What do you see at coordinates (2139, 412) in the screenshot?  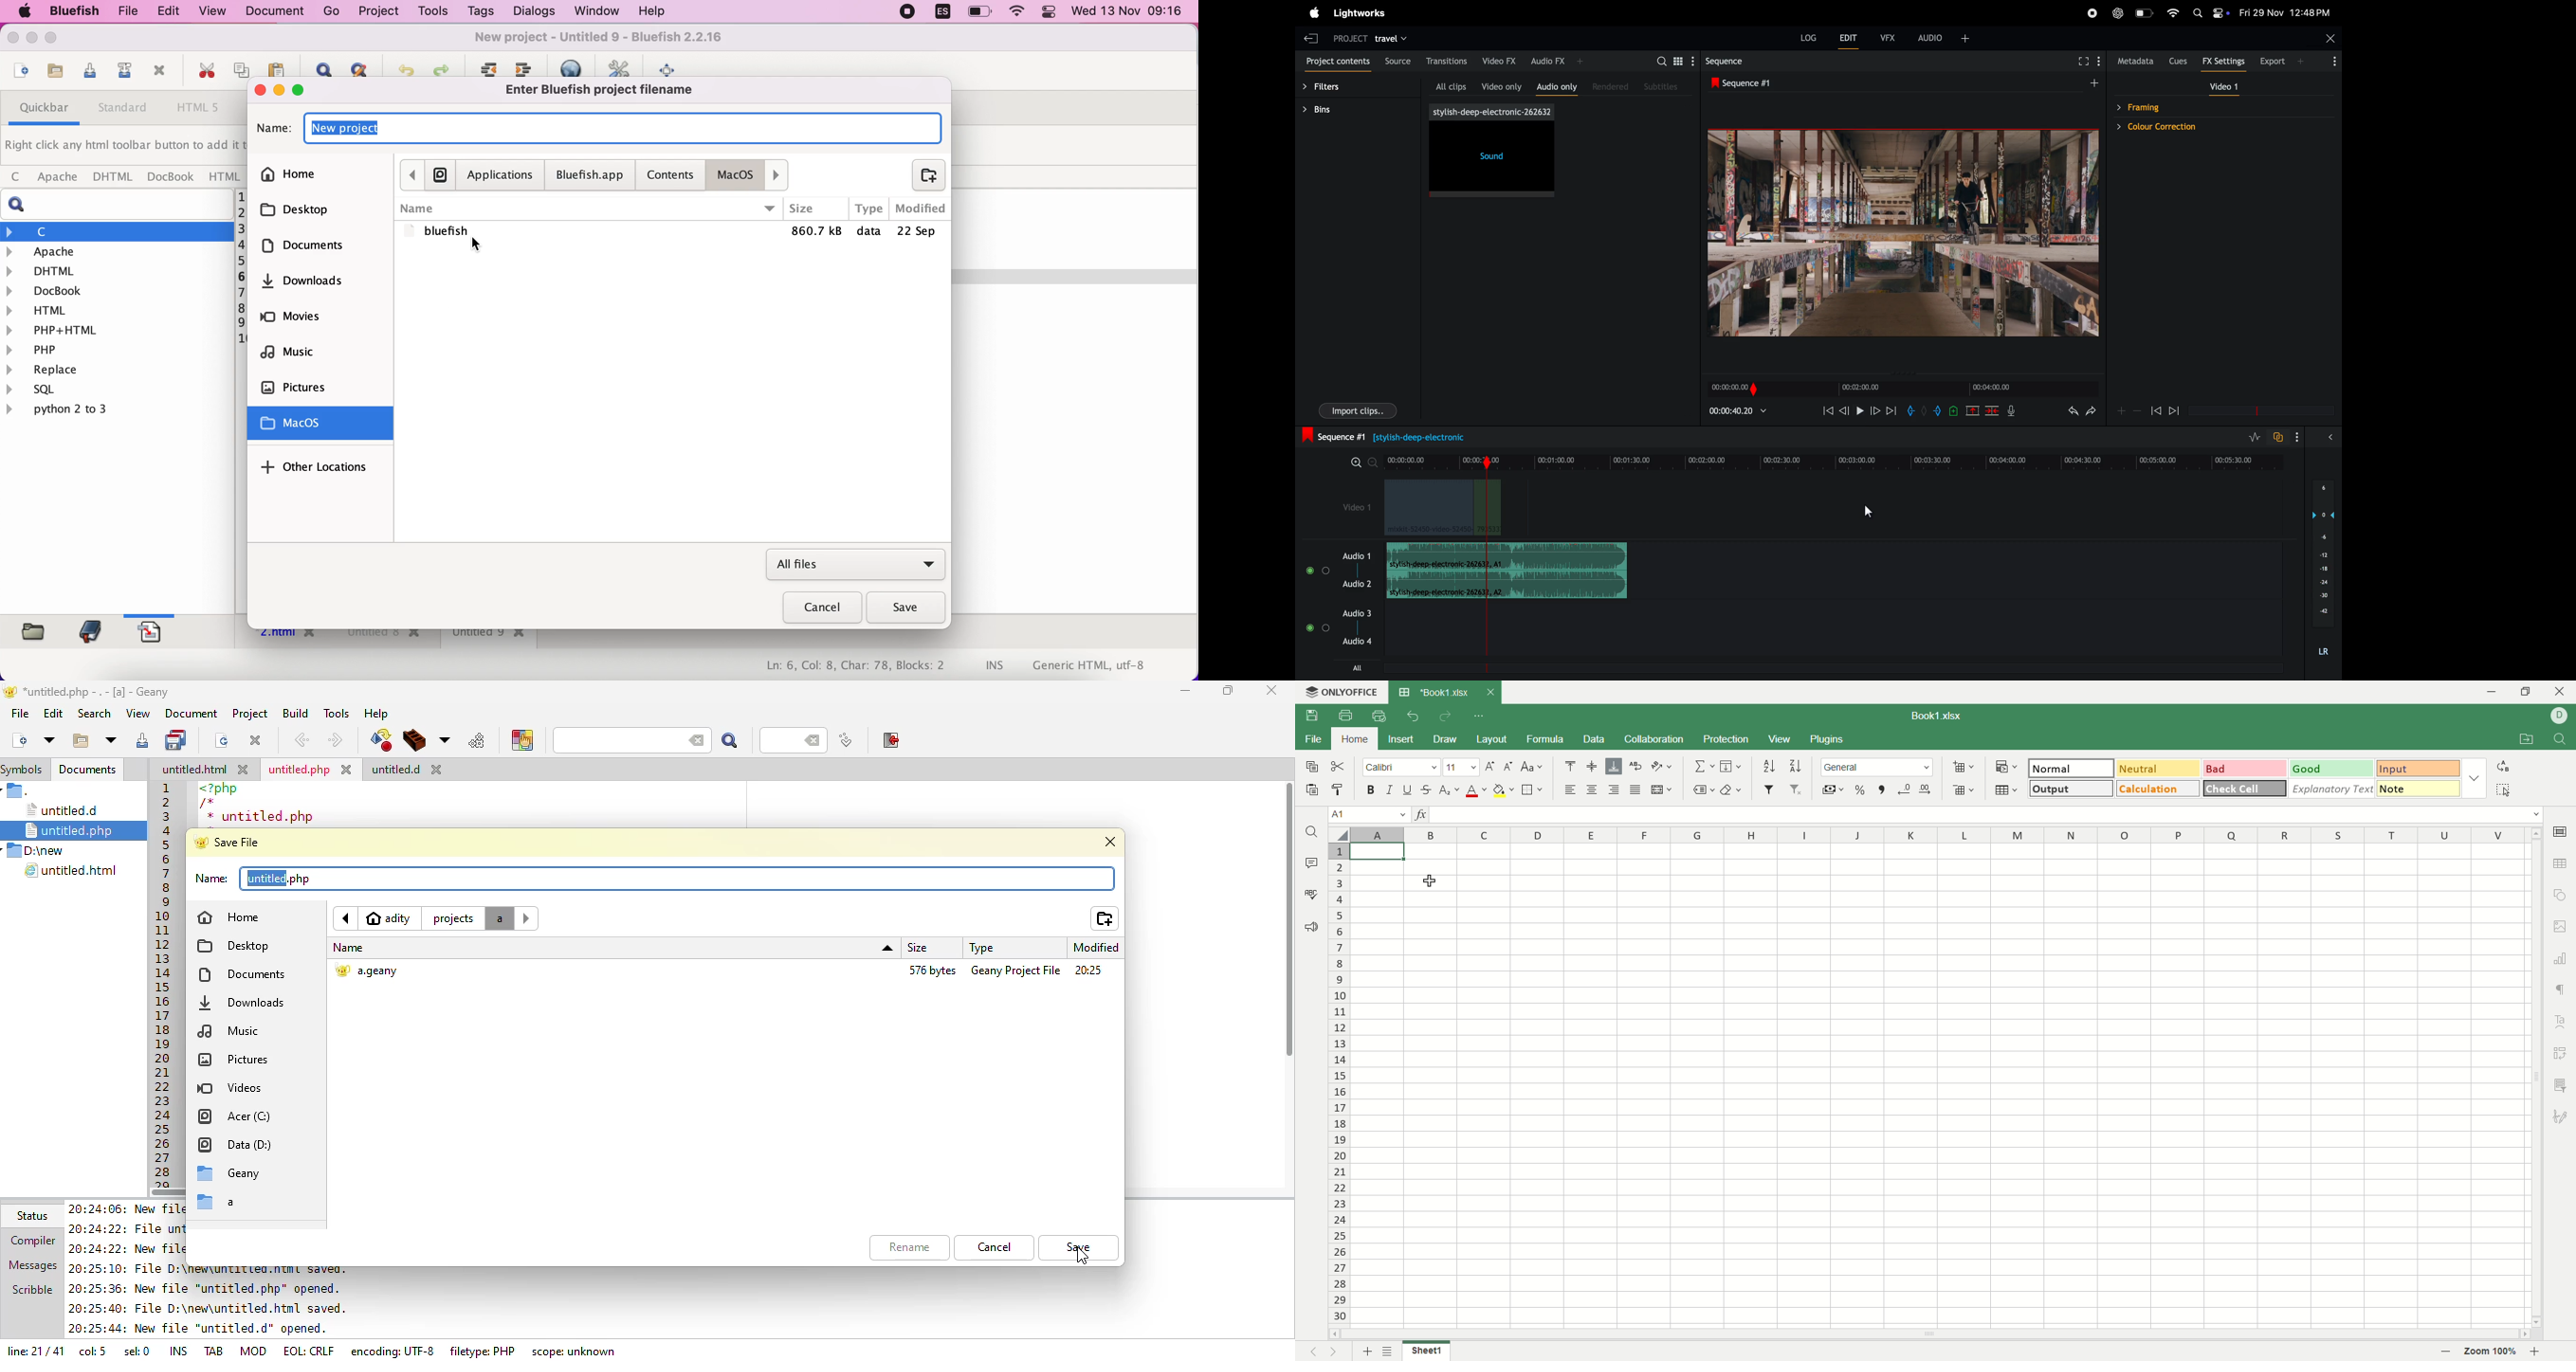 I see `zoom out` at bounding box center [2139, 412].